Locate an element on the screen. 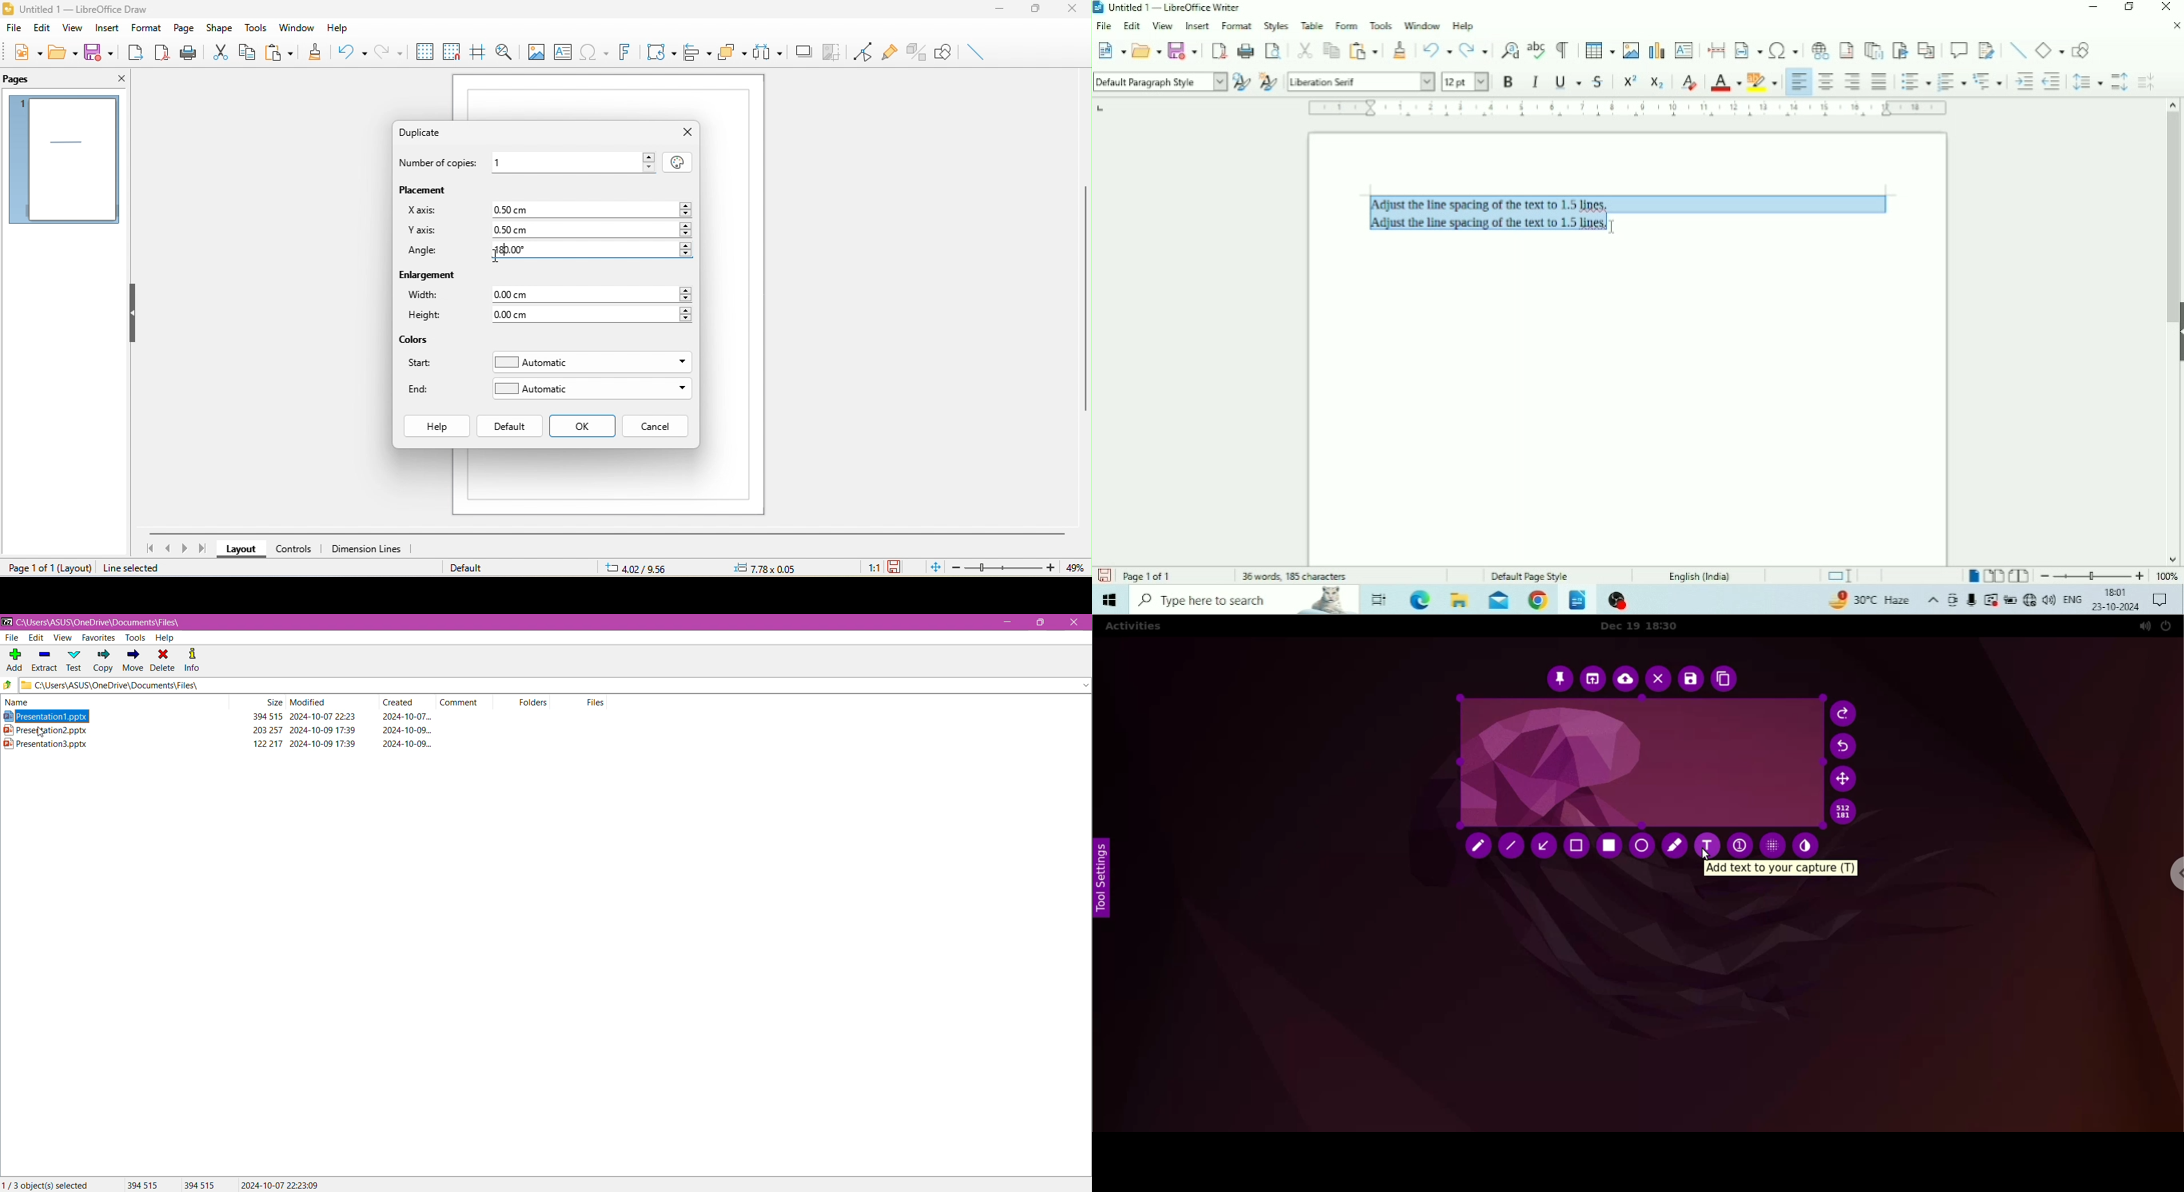 Image resolution: width=2184 pixels, height=1204 pixels. Show Track Changes Functions is located at coordinates (1987, 48).